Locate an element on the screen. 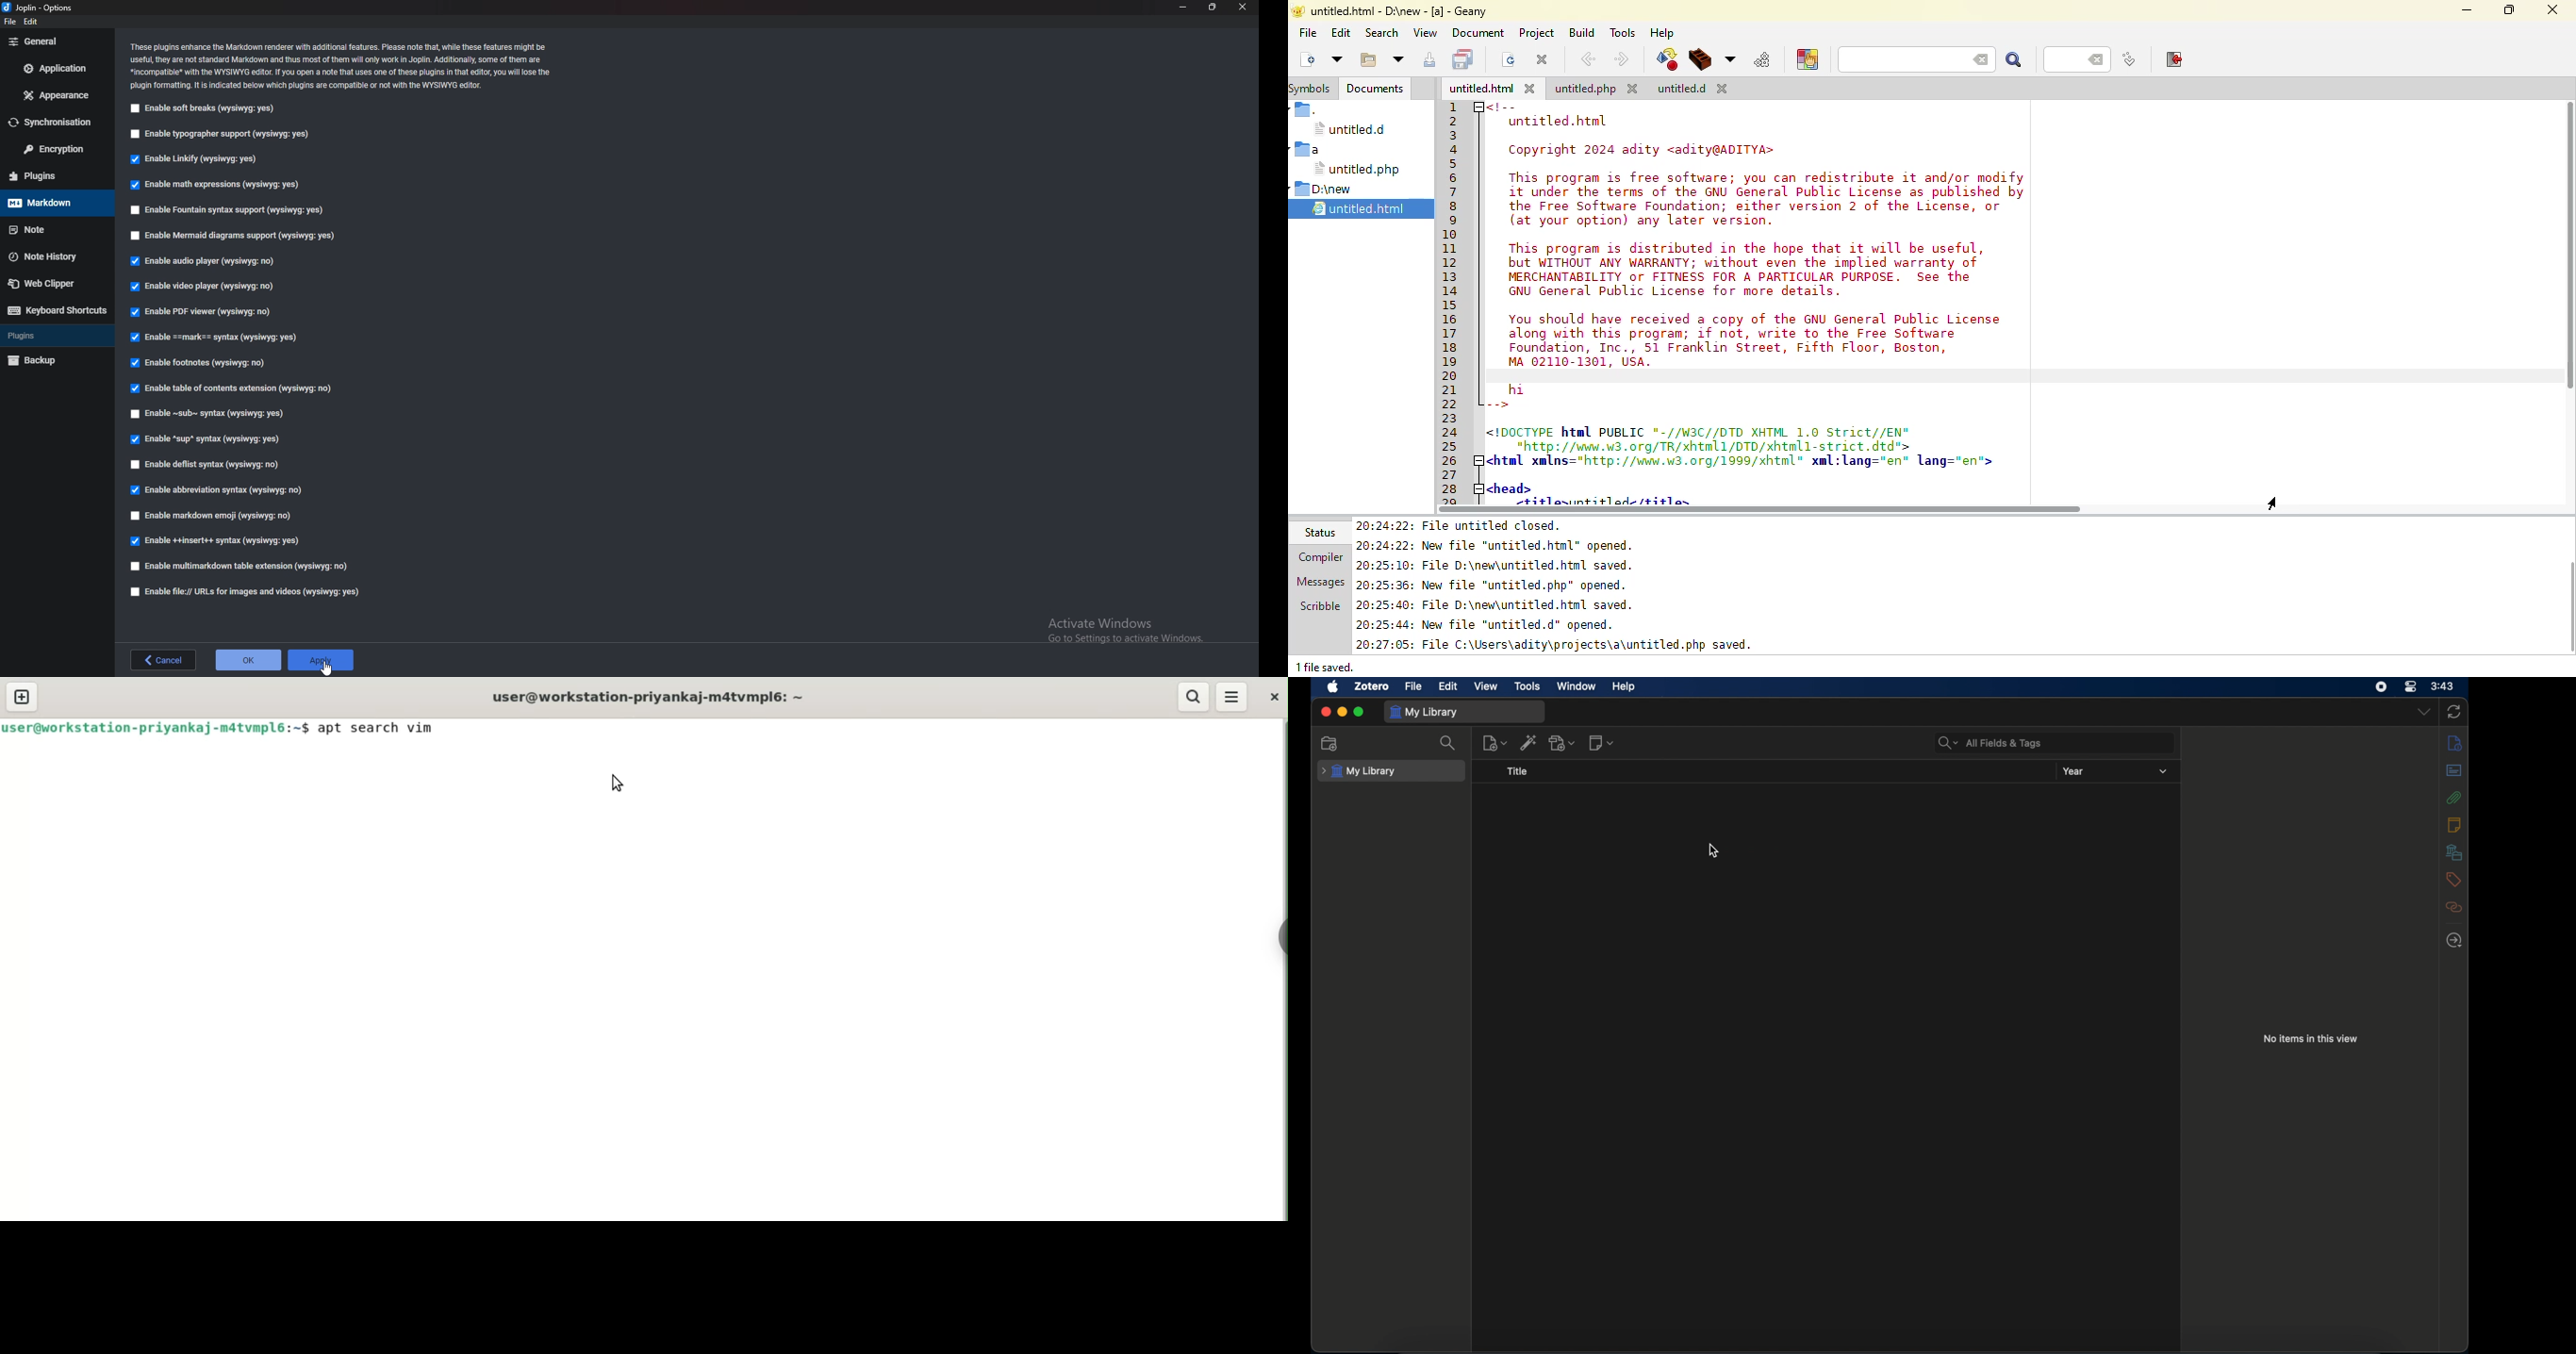  screen recorder is located at coordinates (2381, 687).